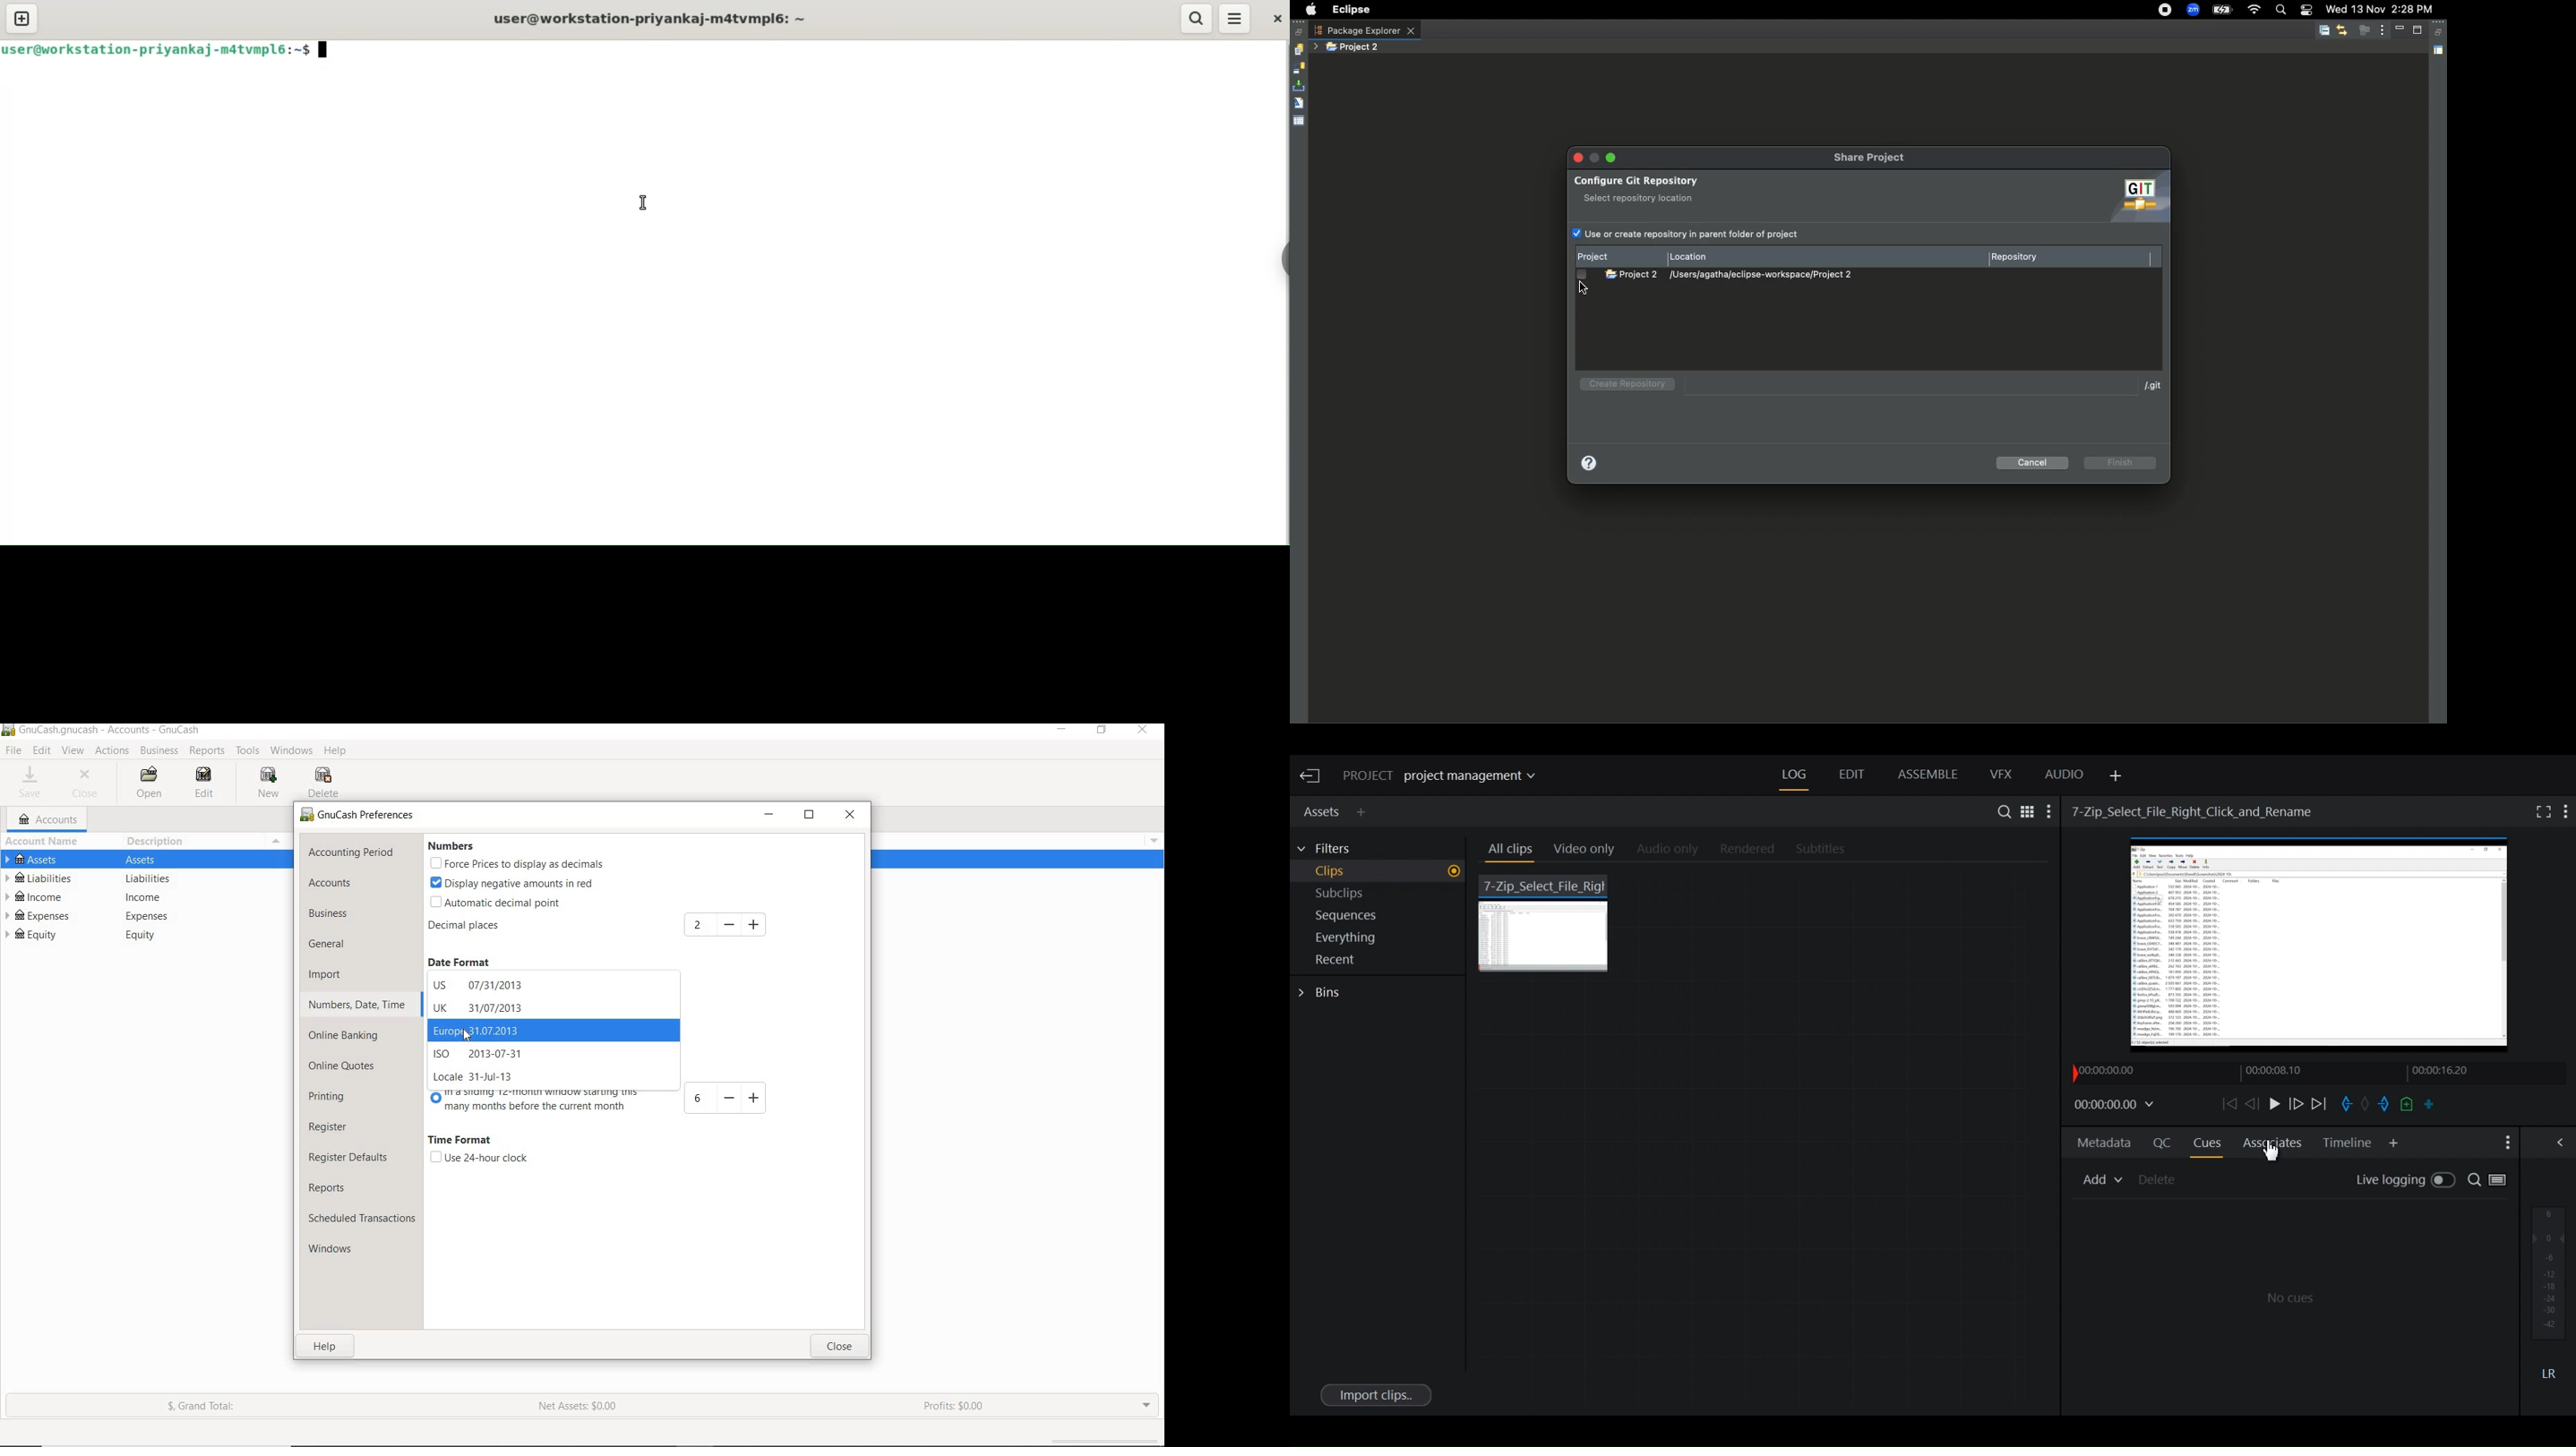 This screenshot has width=2576, height=1456. What do you see at coordinates (2383, 1105) in the screenshot?
I see `Mark out` at bounding box center [2383, 1105].